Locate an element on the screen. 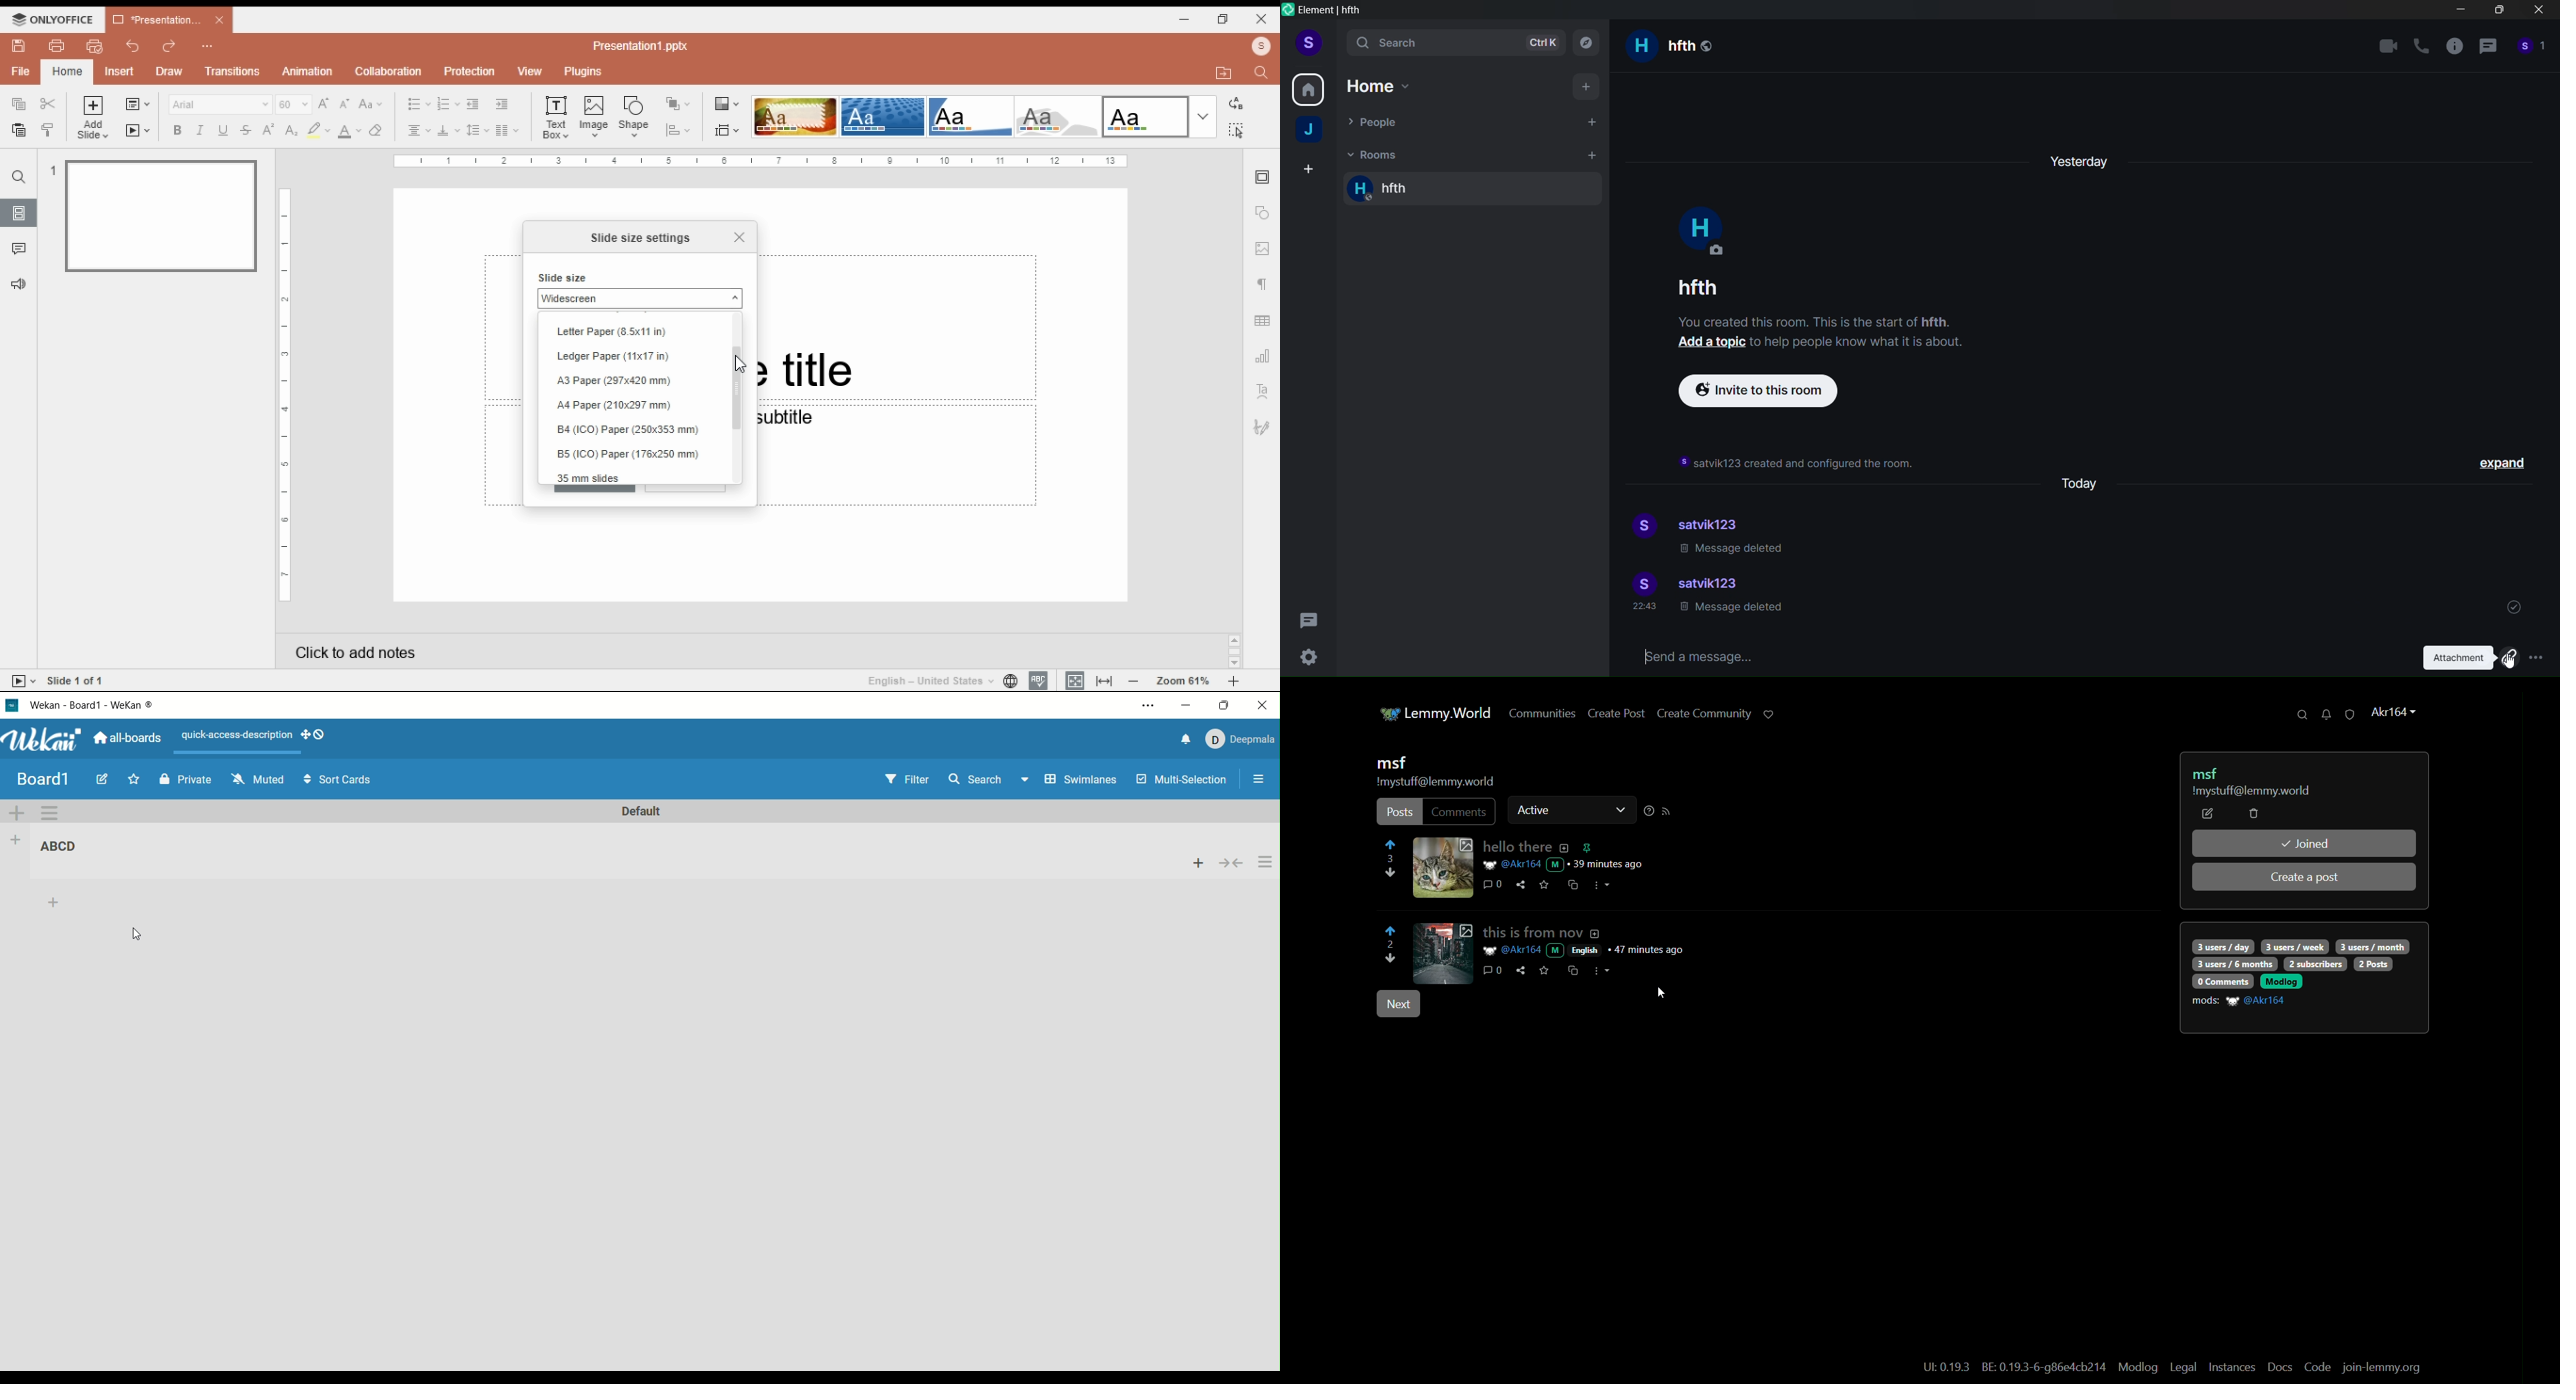 The width and height of the screenshot is (2576, 1400). room info is located at coordinates (2453, 49).